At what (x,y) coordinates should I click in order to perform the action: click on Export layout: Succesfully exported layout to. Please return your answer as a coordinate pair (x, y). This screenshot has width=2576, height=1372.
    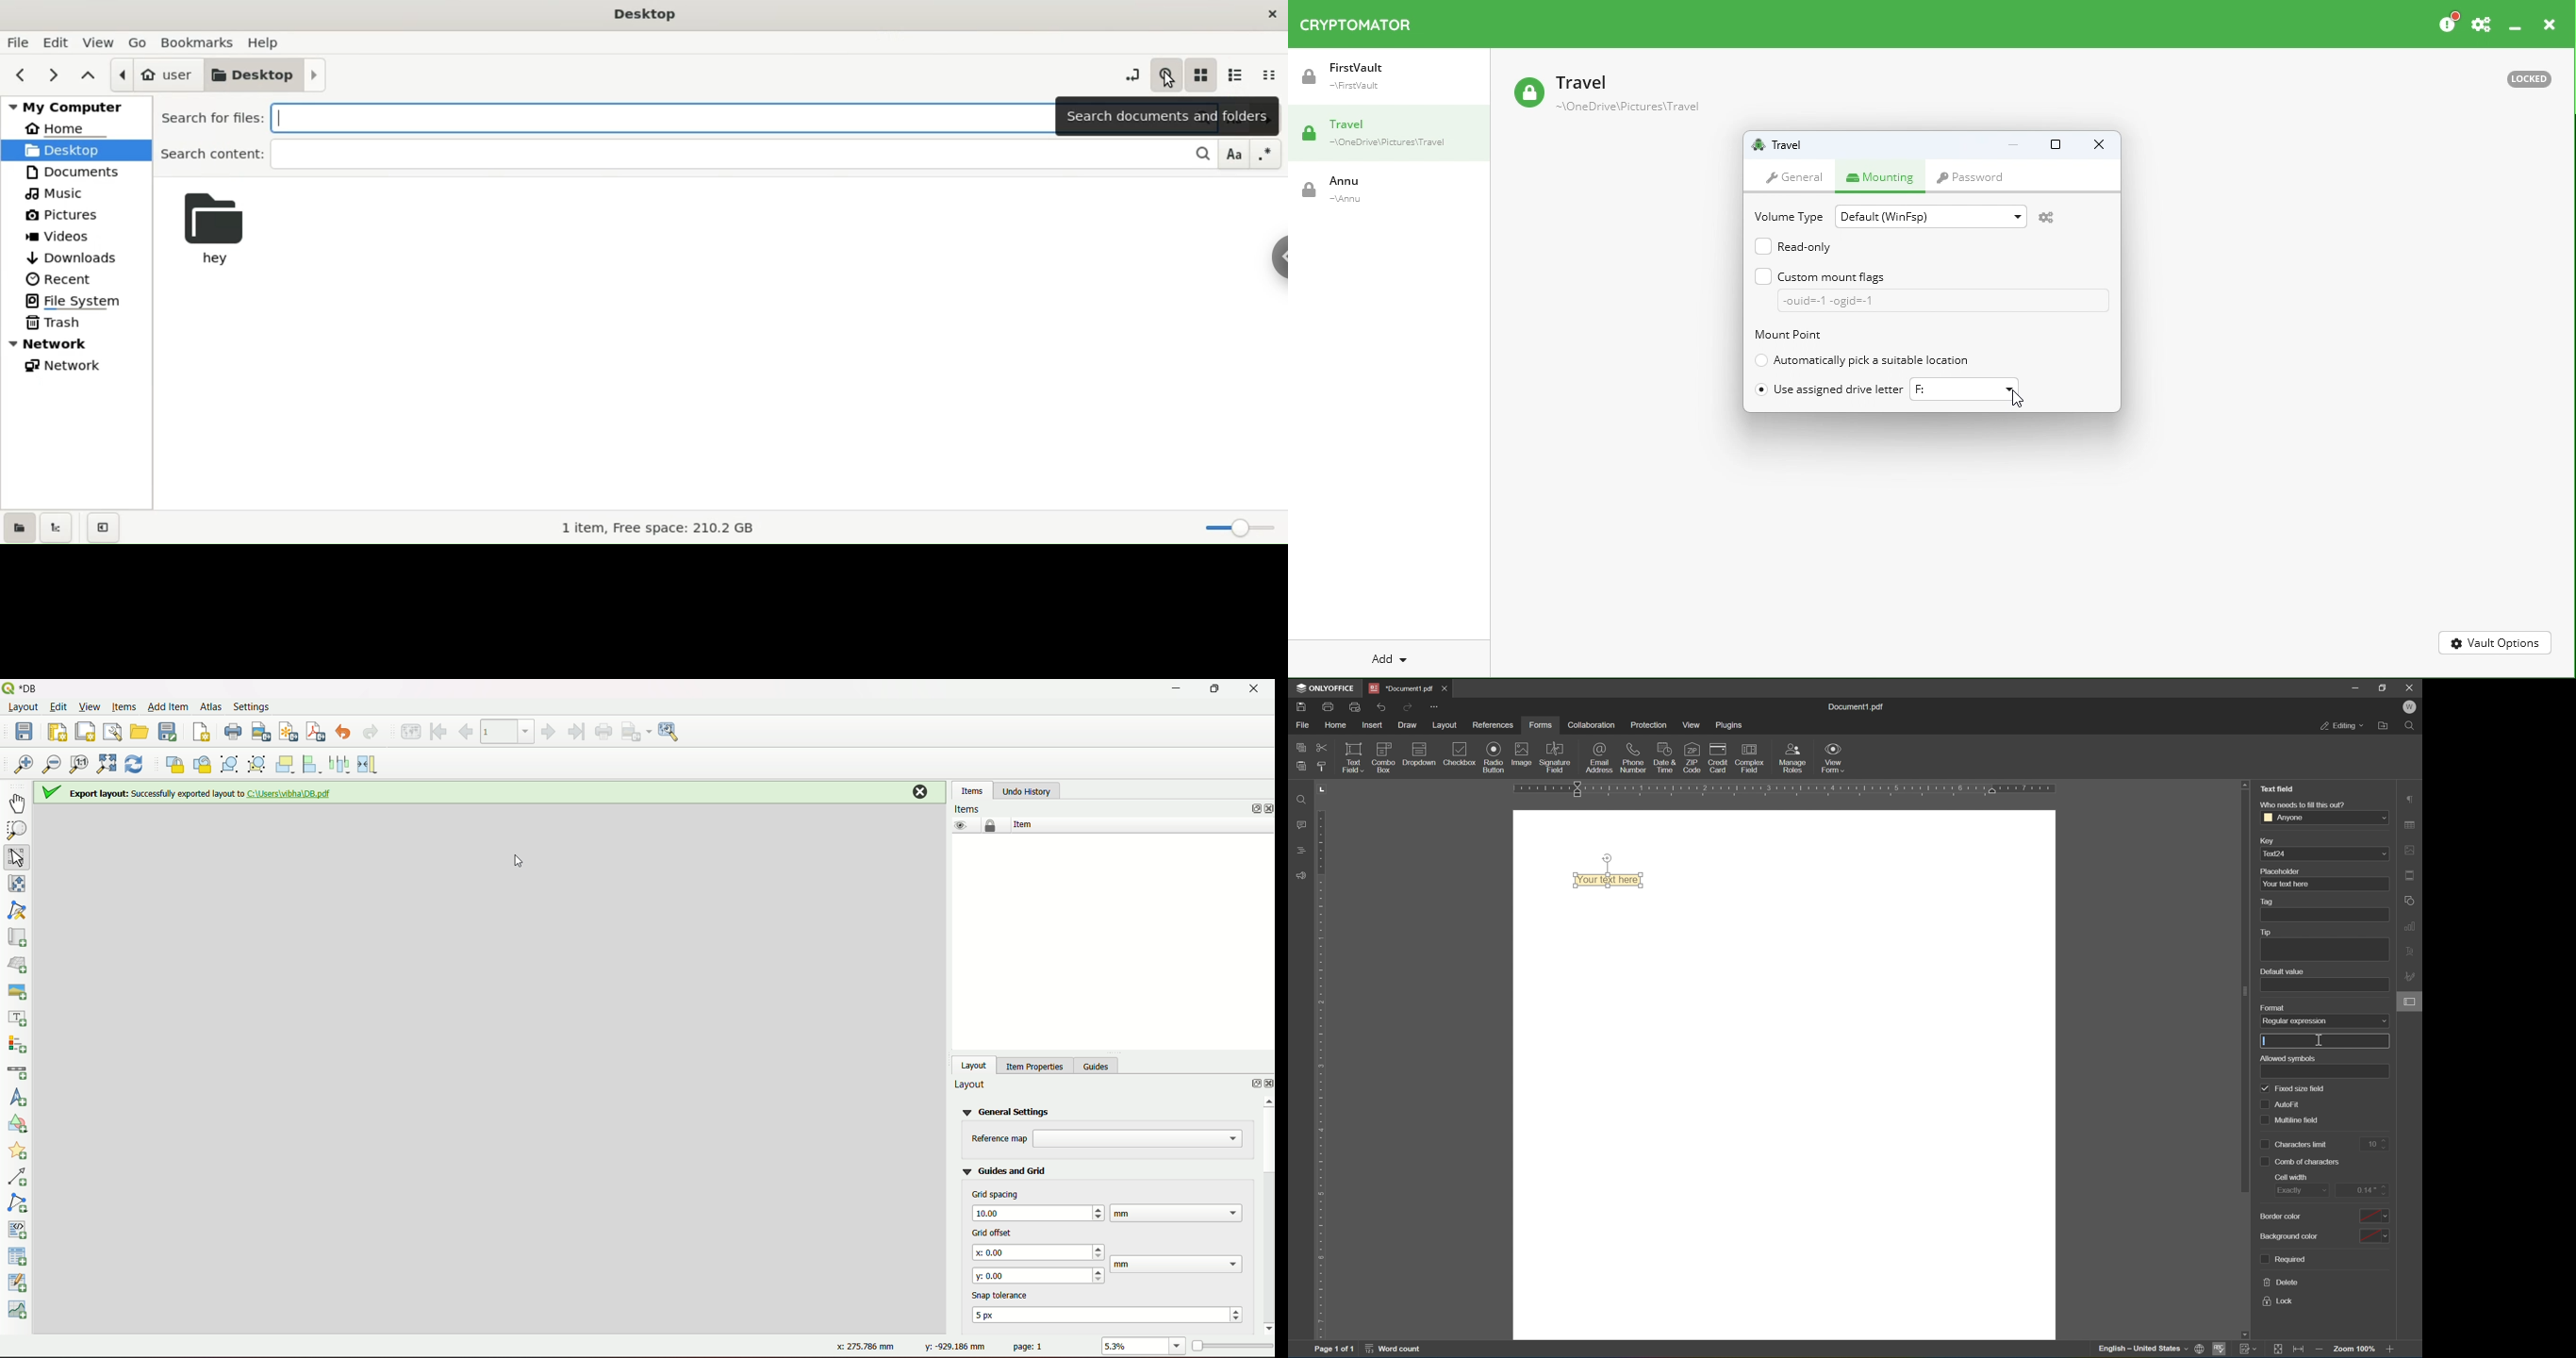
    Looking at the image, I should click on (189, 794).